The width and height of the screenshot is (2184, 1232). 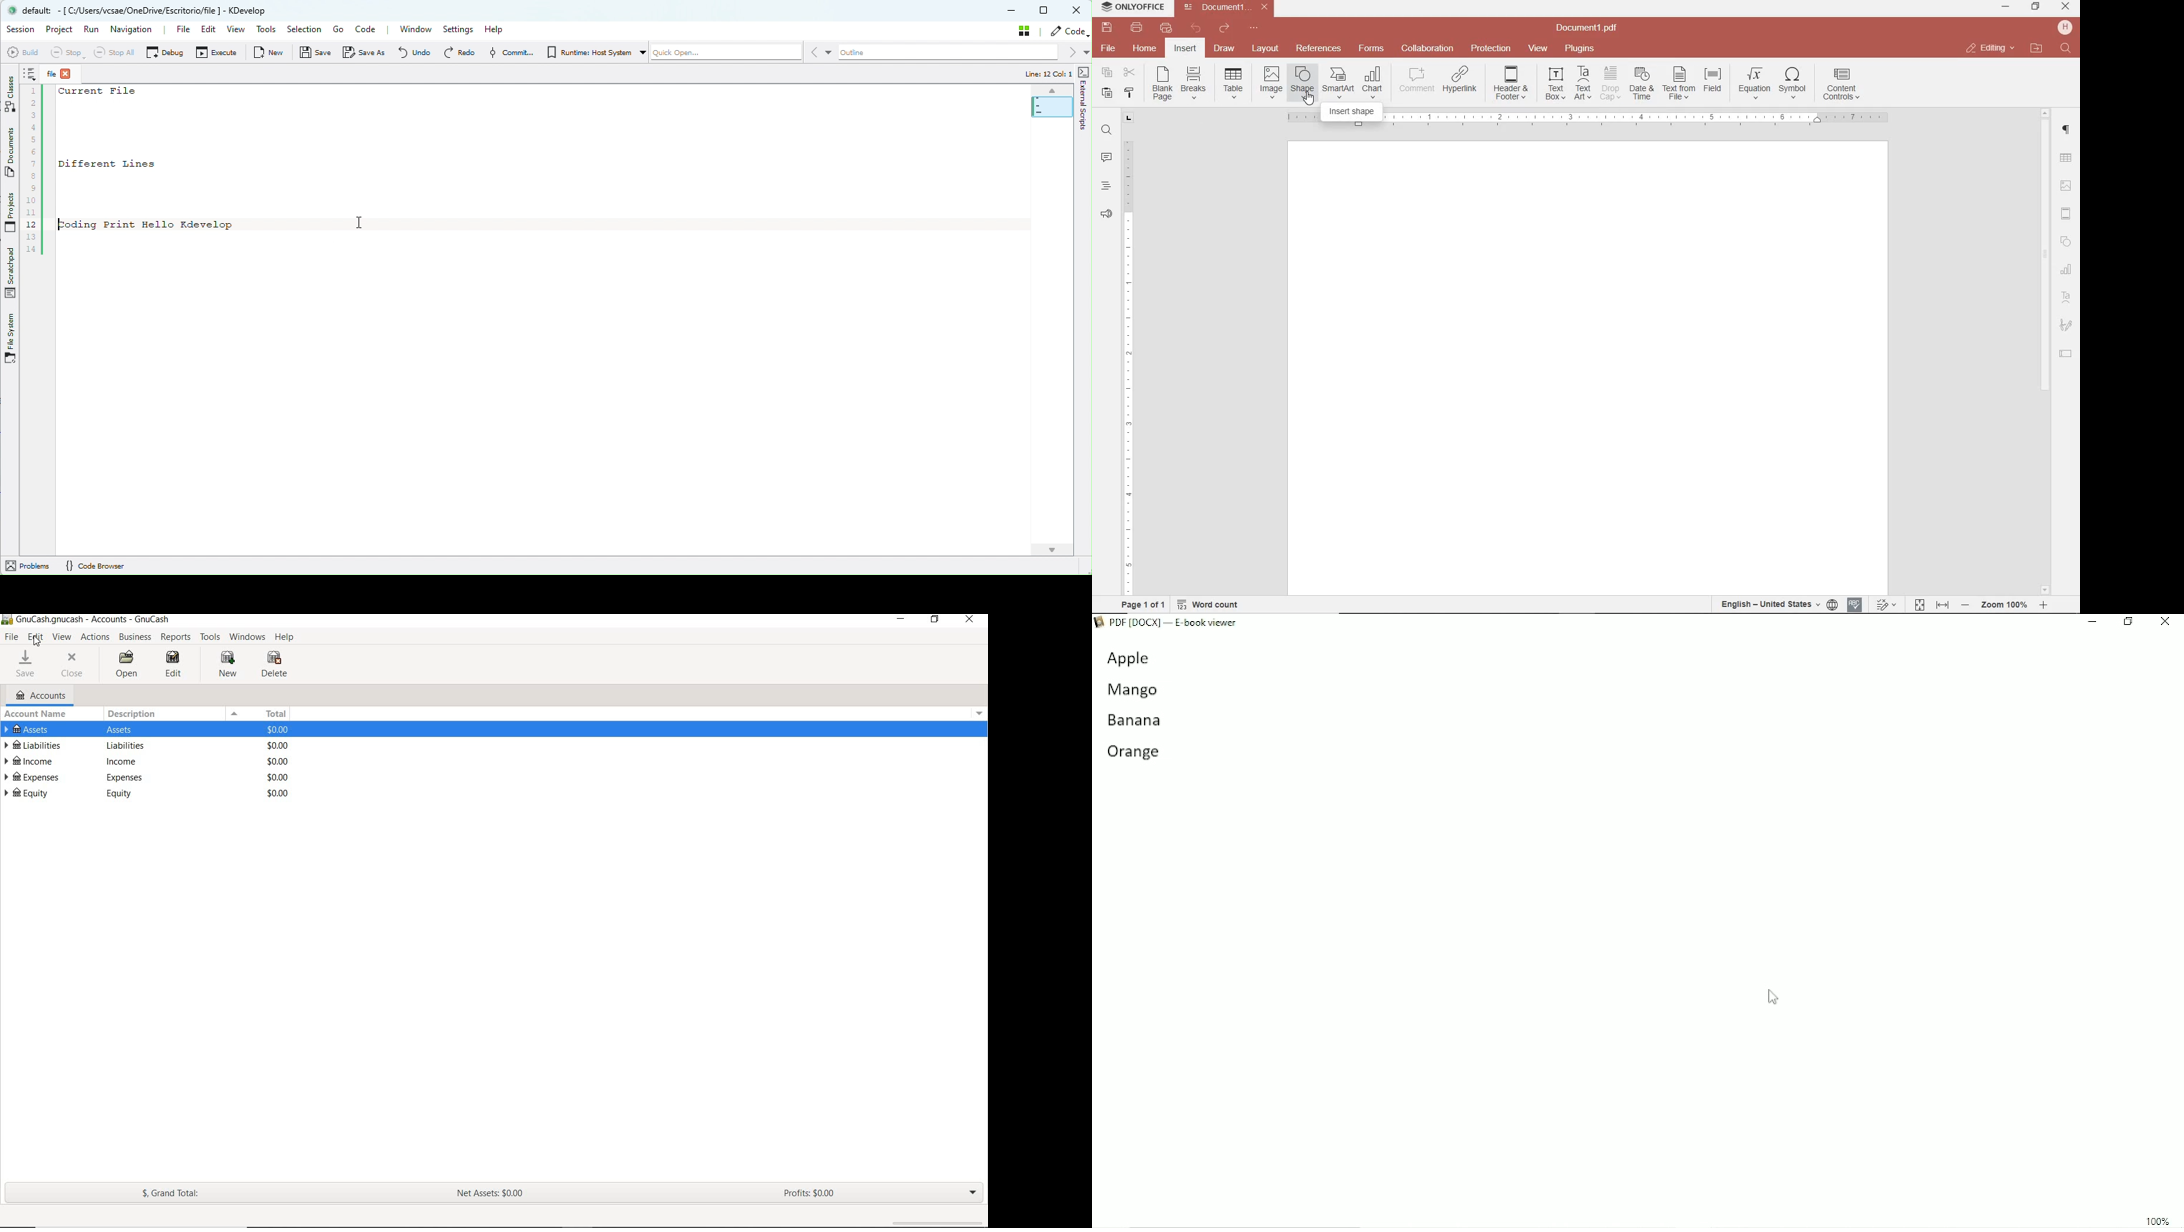 What do you see at coordinates (1107, 74) in the screenshot?
I see `copy` at bounding box center [1107, 74].